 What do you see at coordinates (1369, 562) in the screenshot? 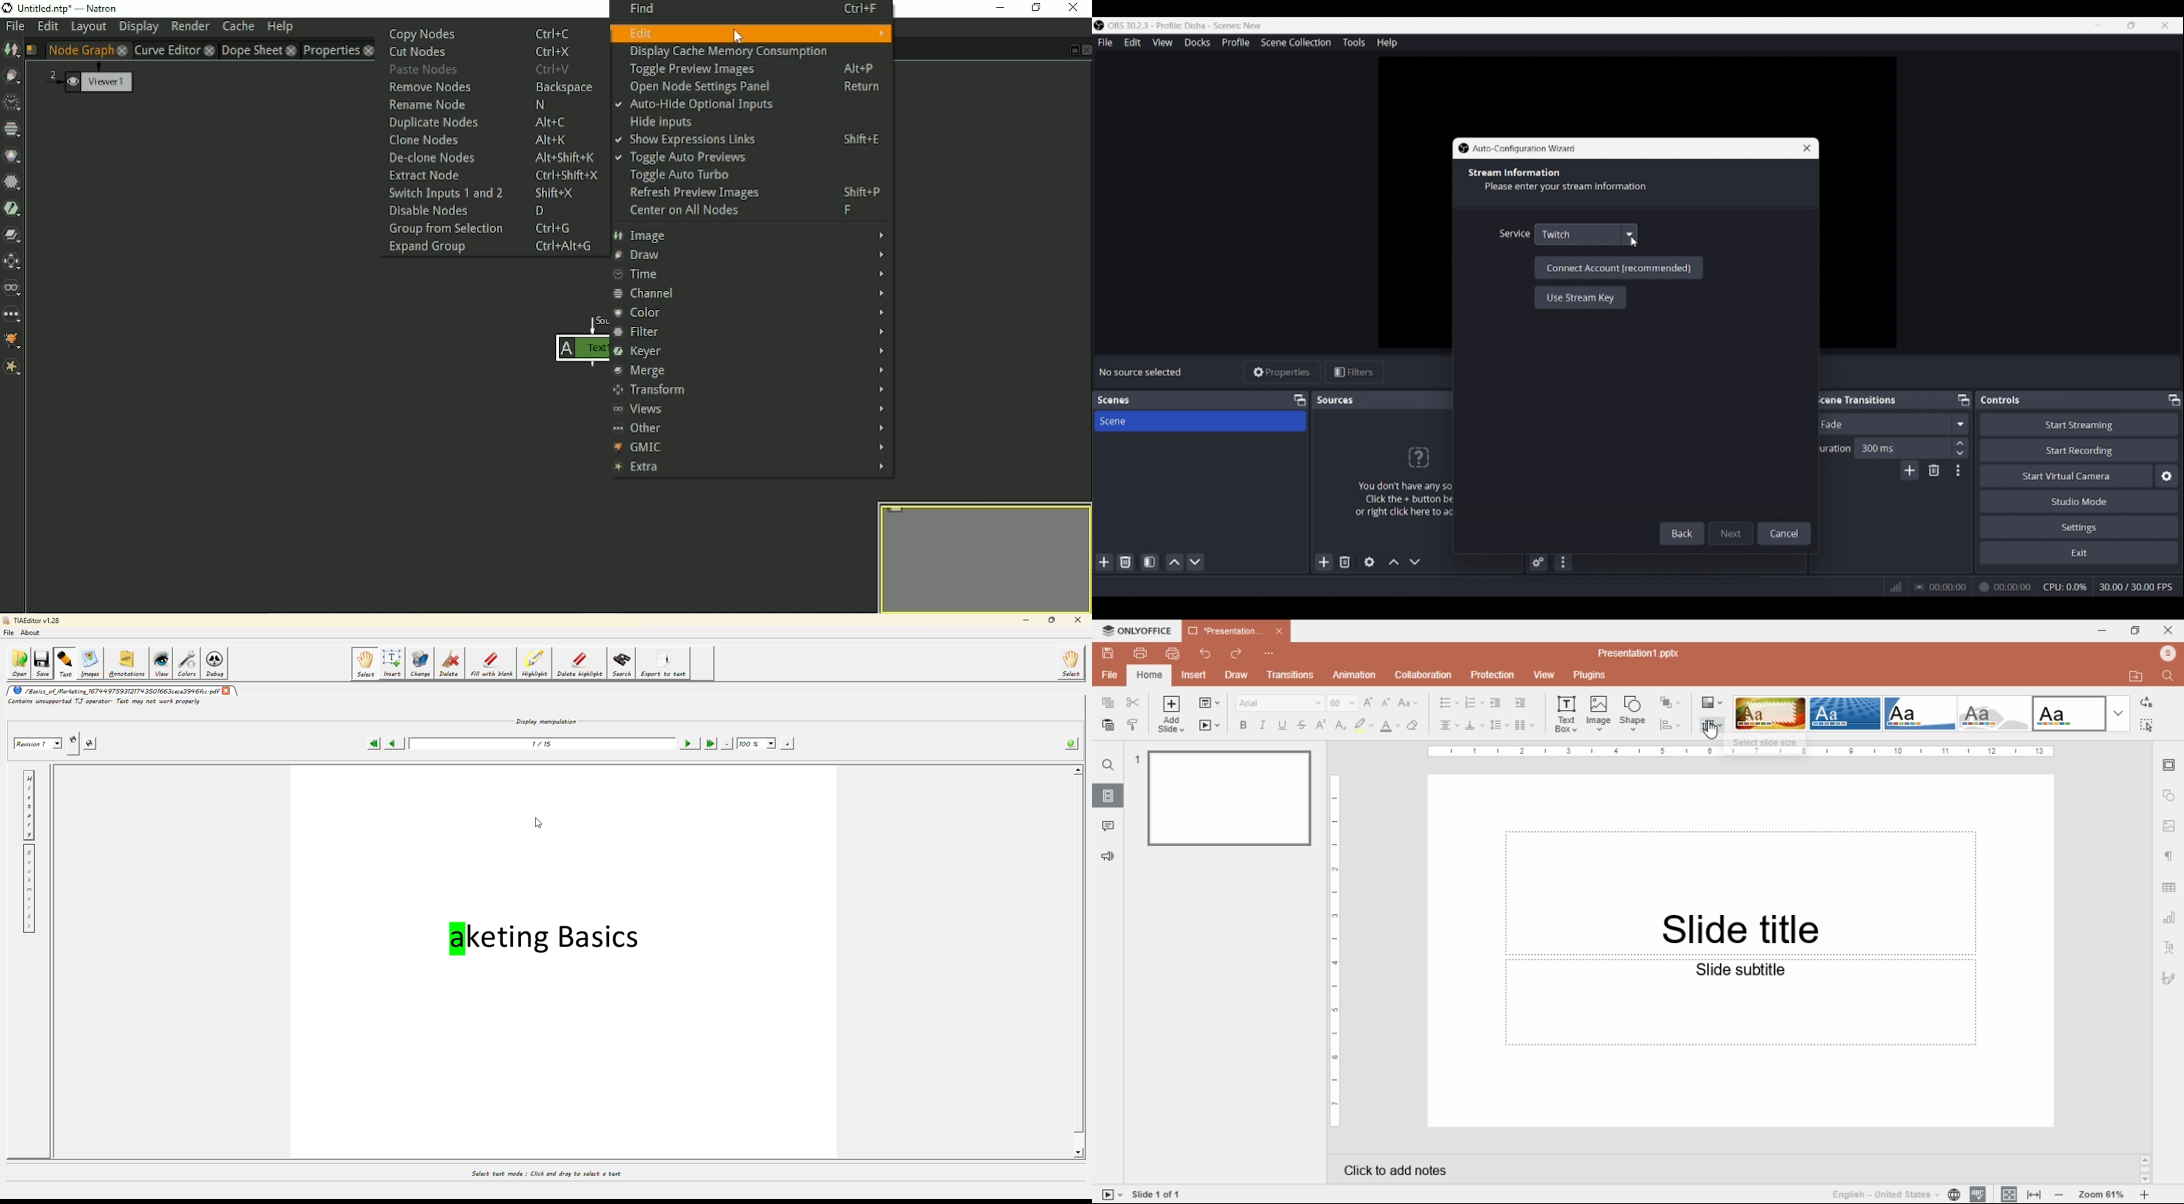
I see `Open source properties` at bounding box center [1369, 562].